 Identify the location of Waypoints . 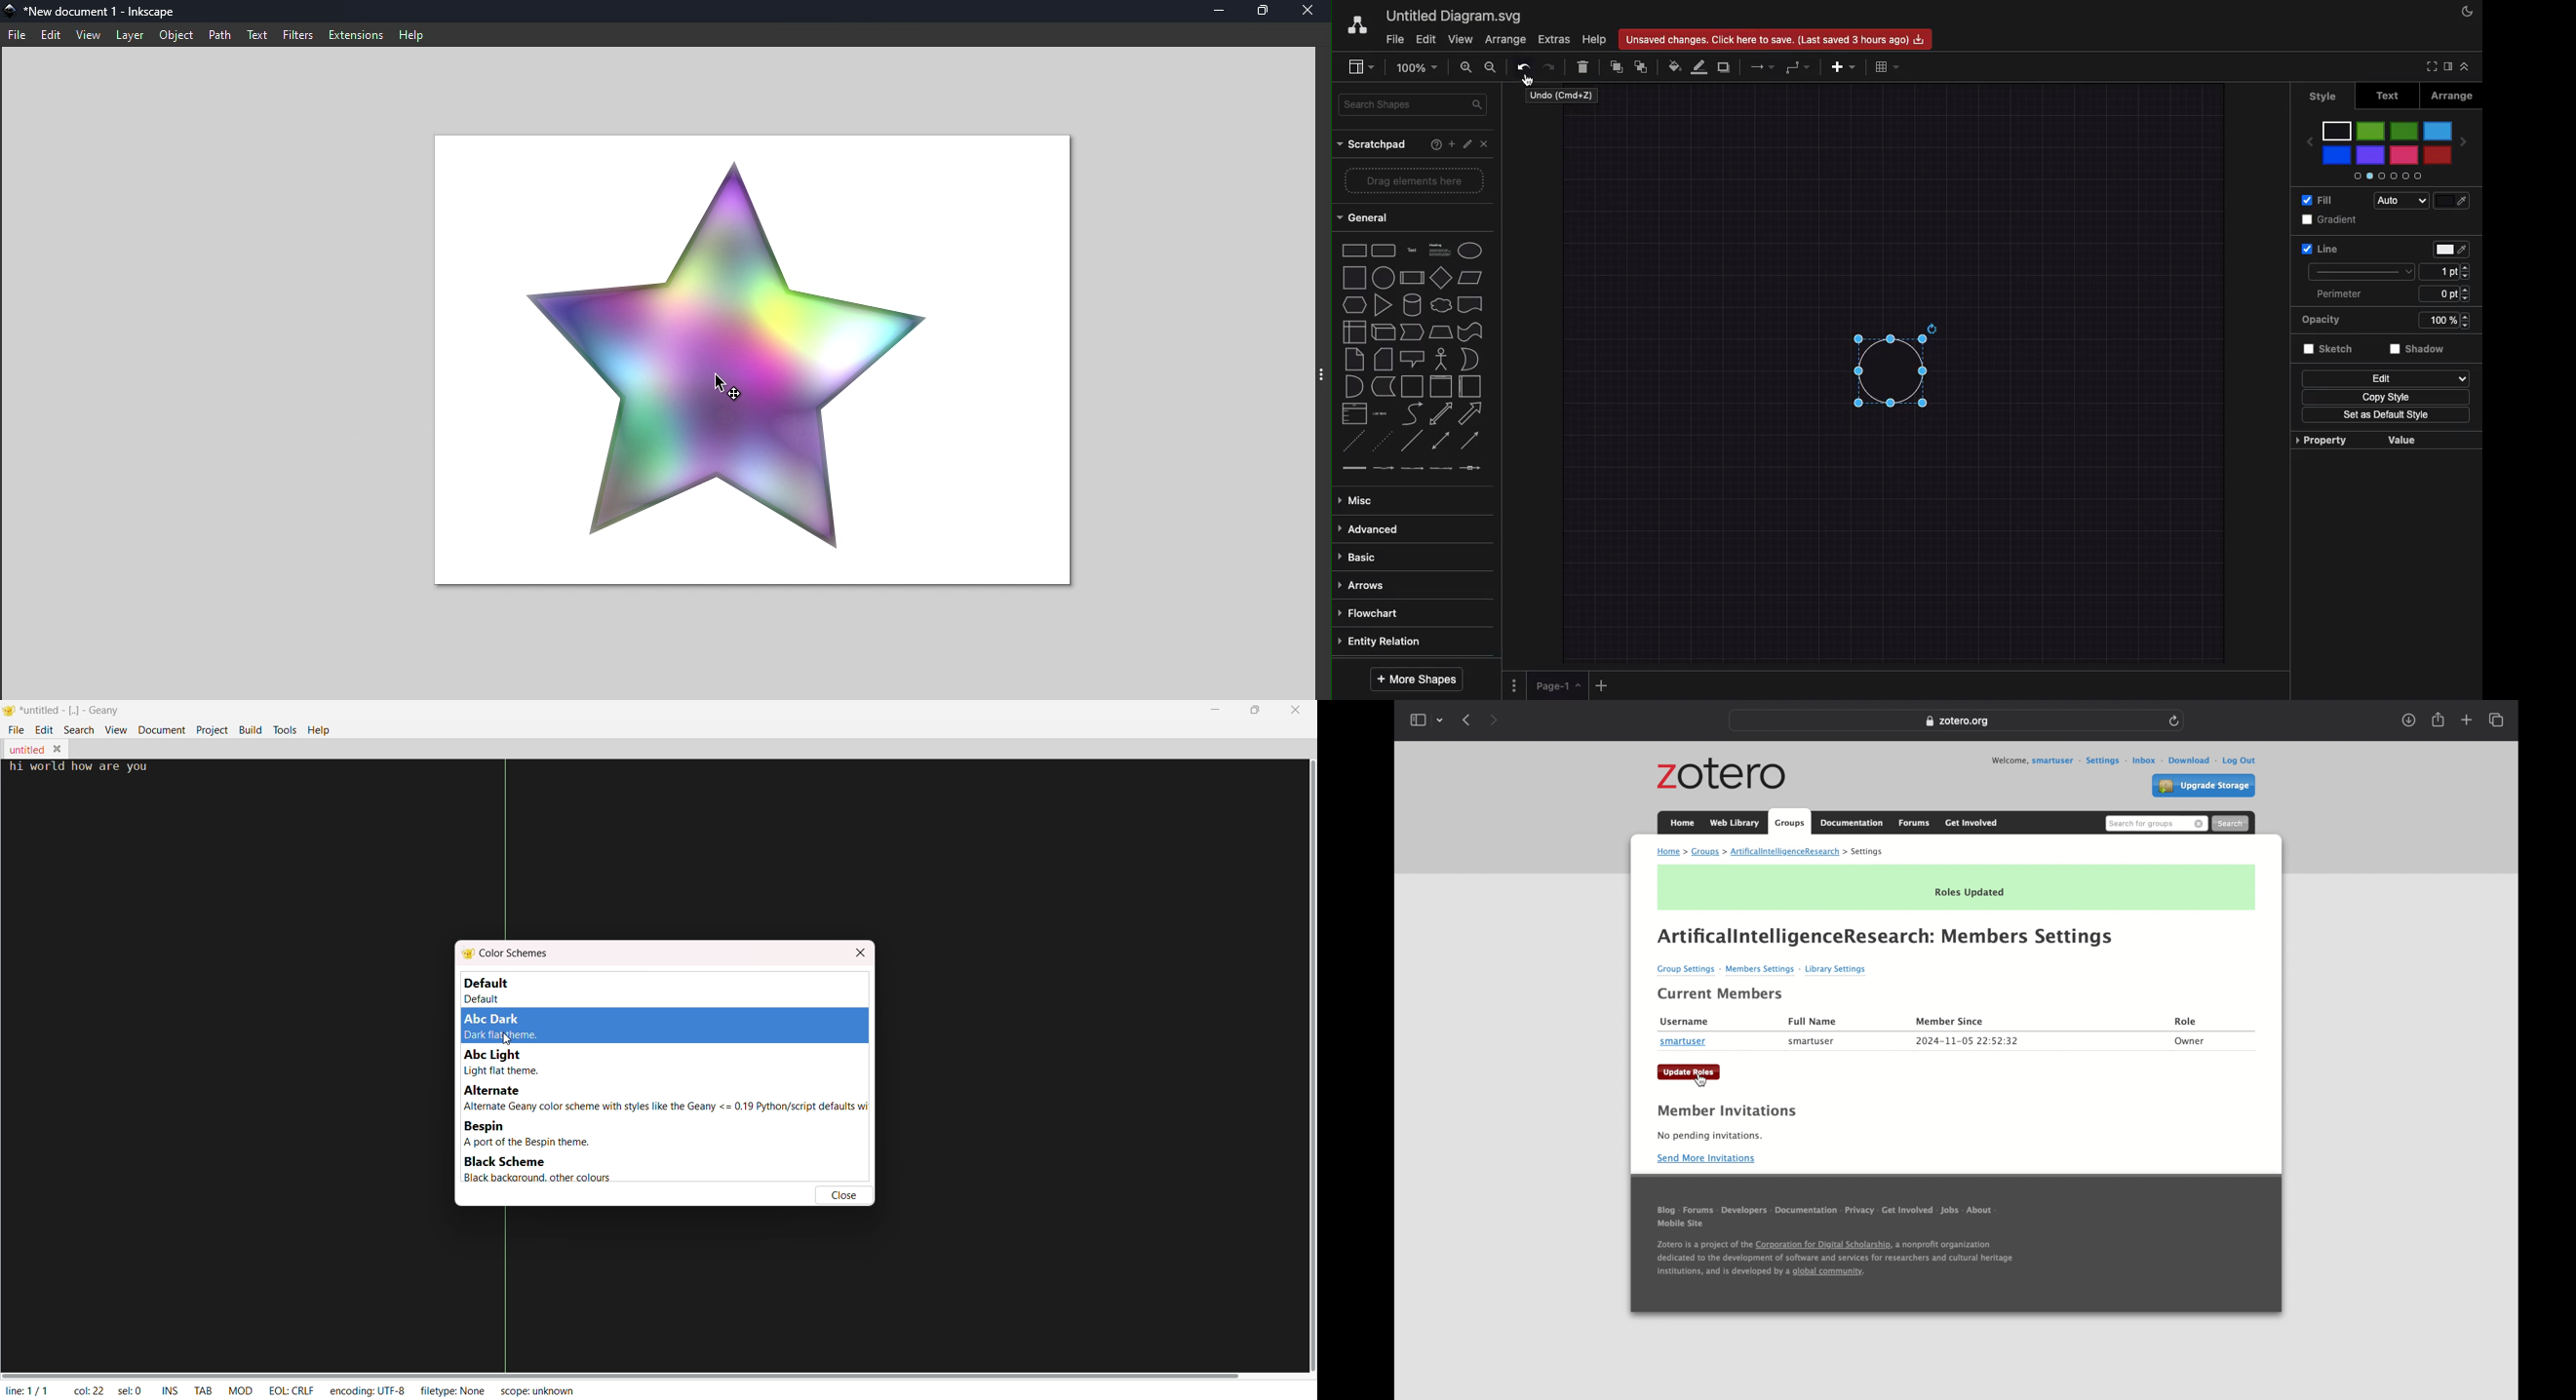
(1797, 67).